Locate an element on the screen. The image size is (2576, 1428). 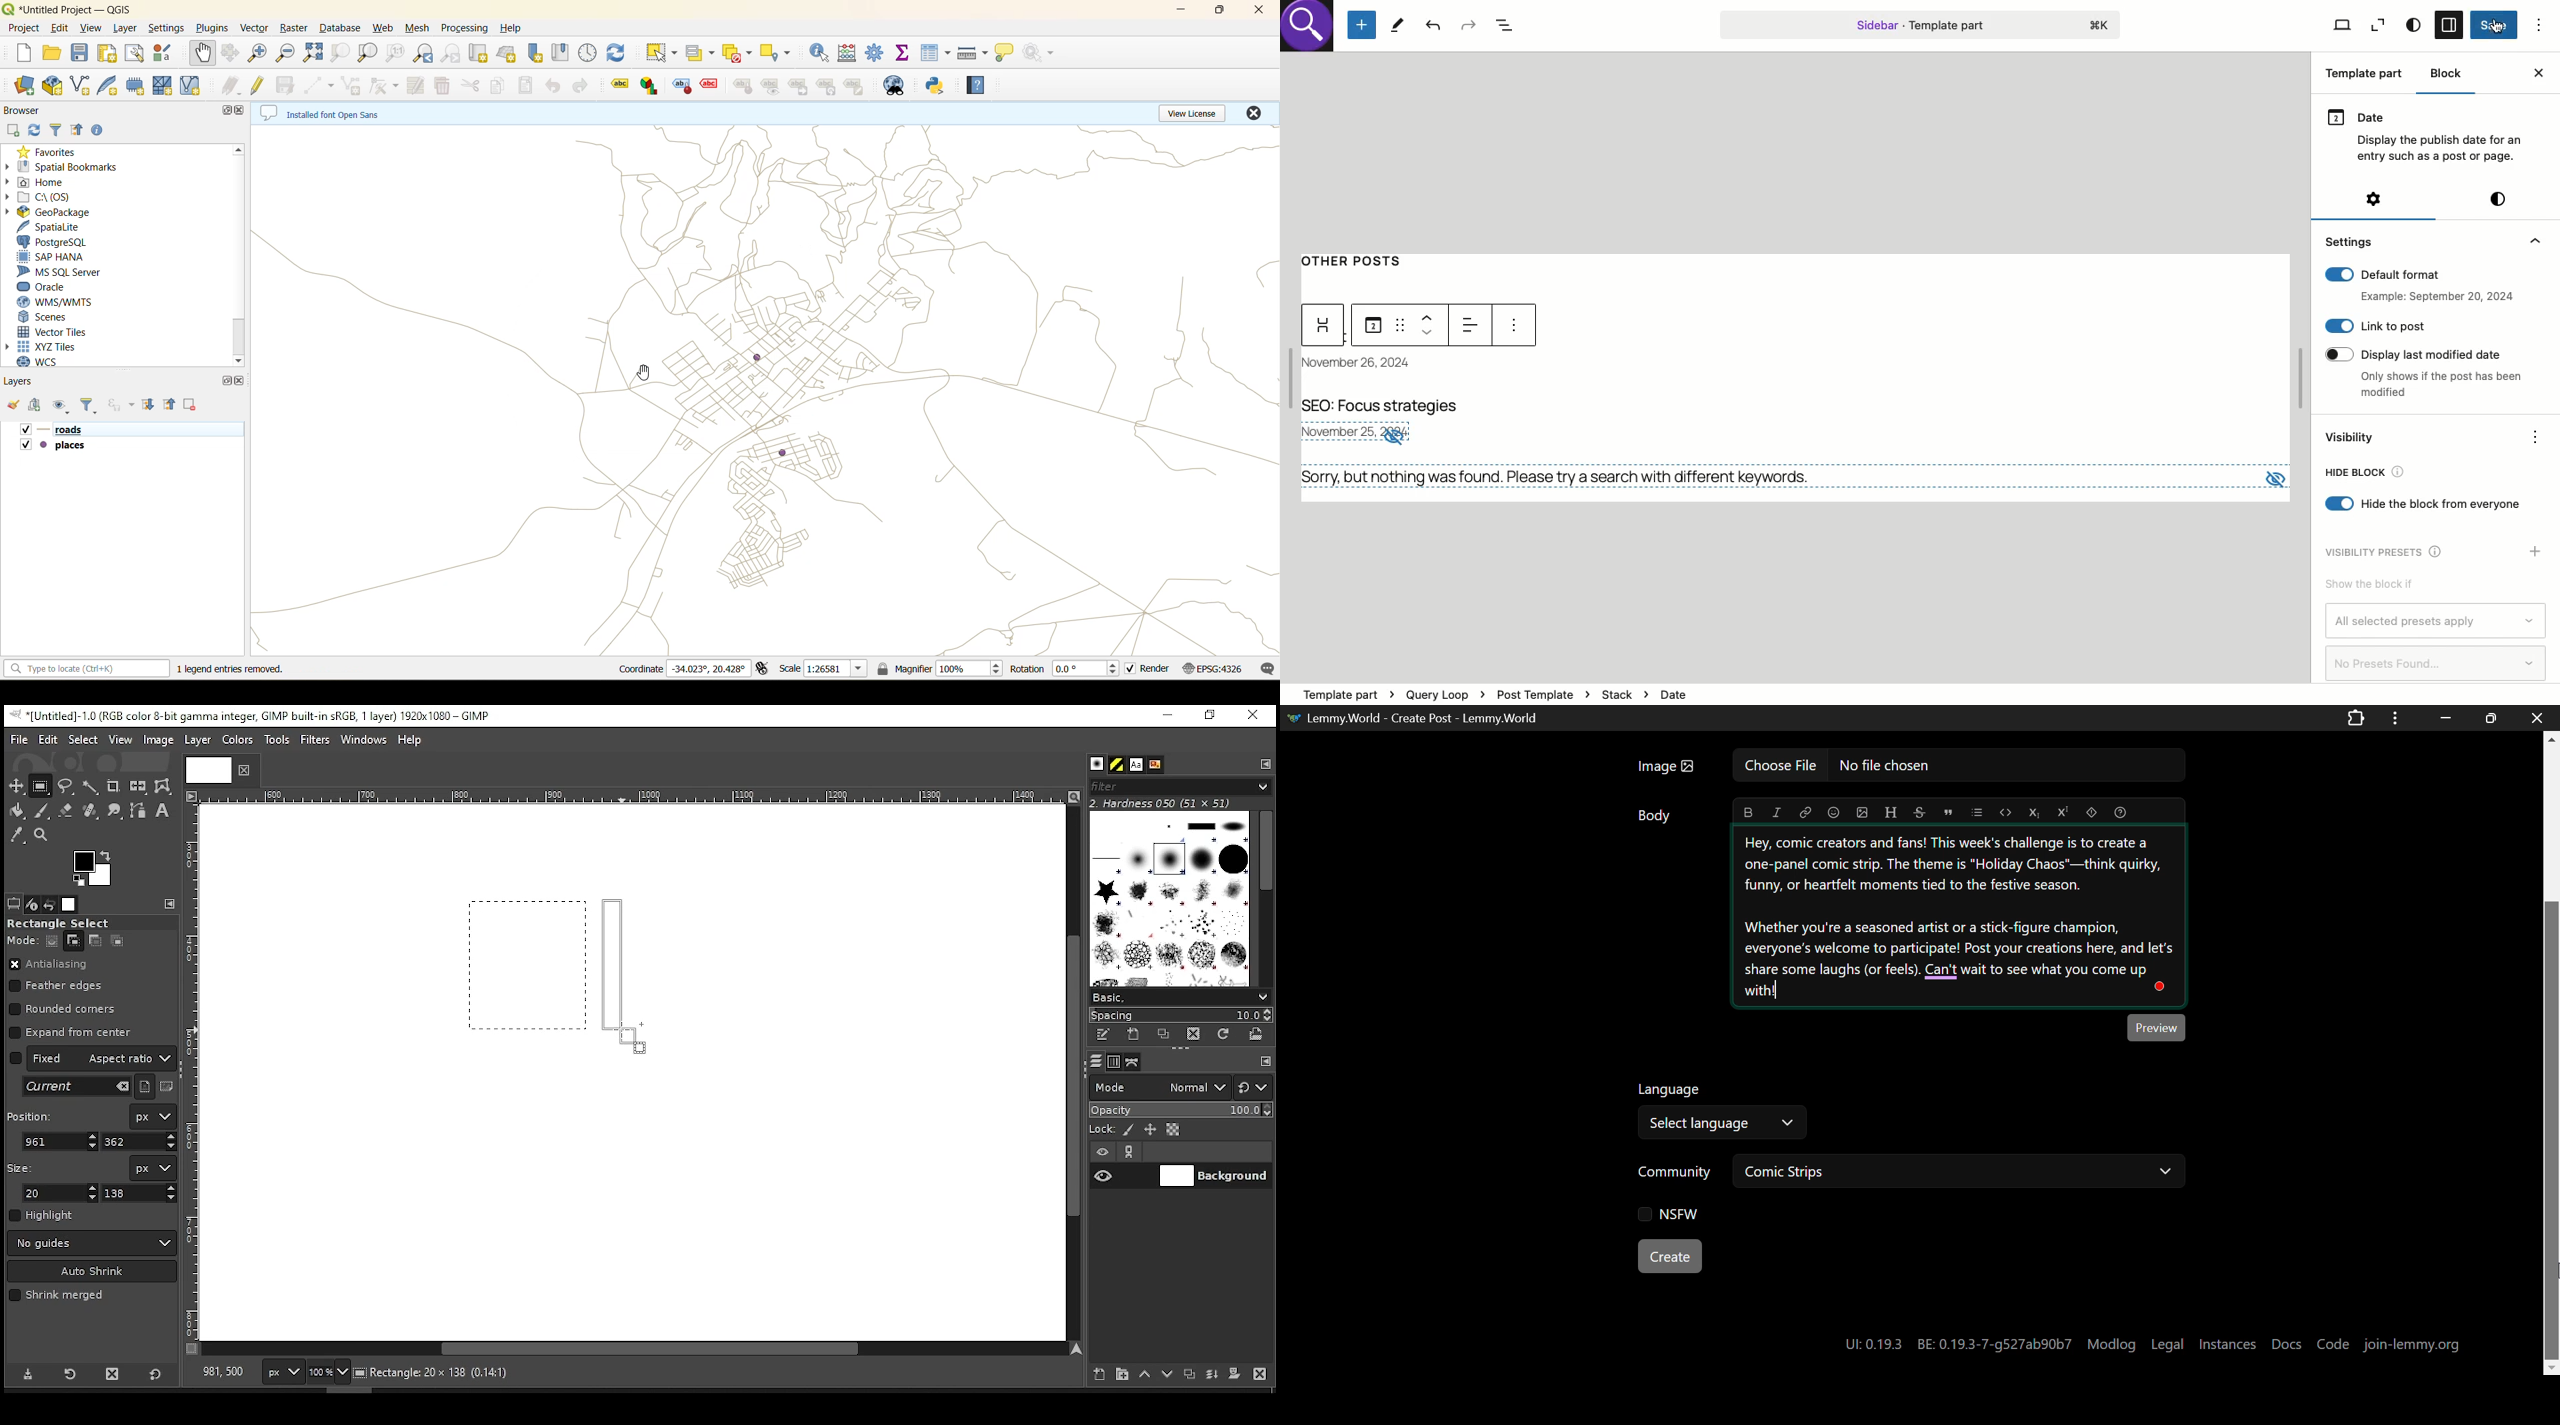
new layer group   is located at coordinates (1121, 1374).